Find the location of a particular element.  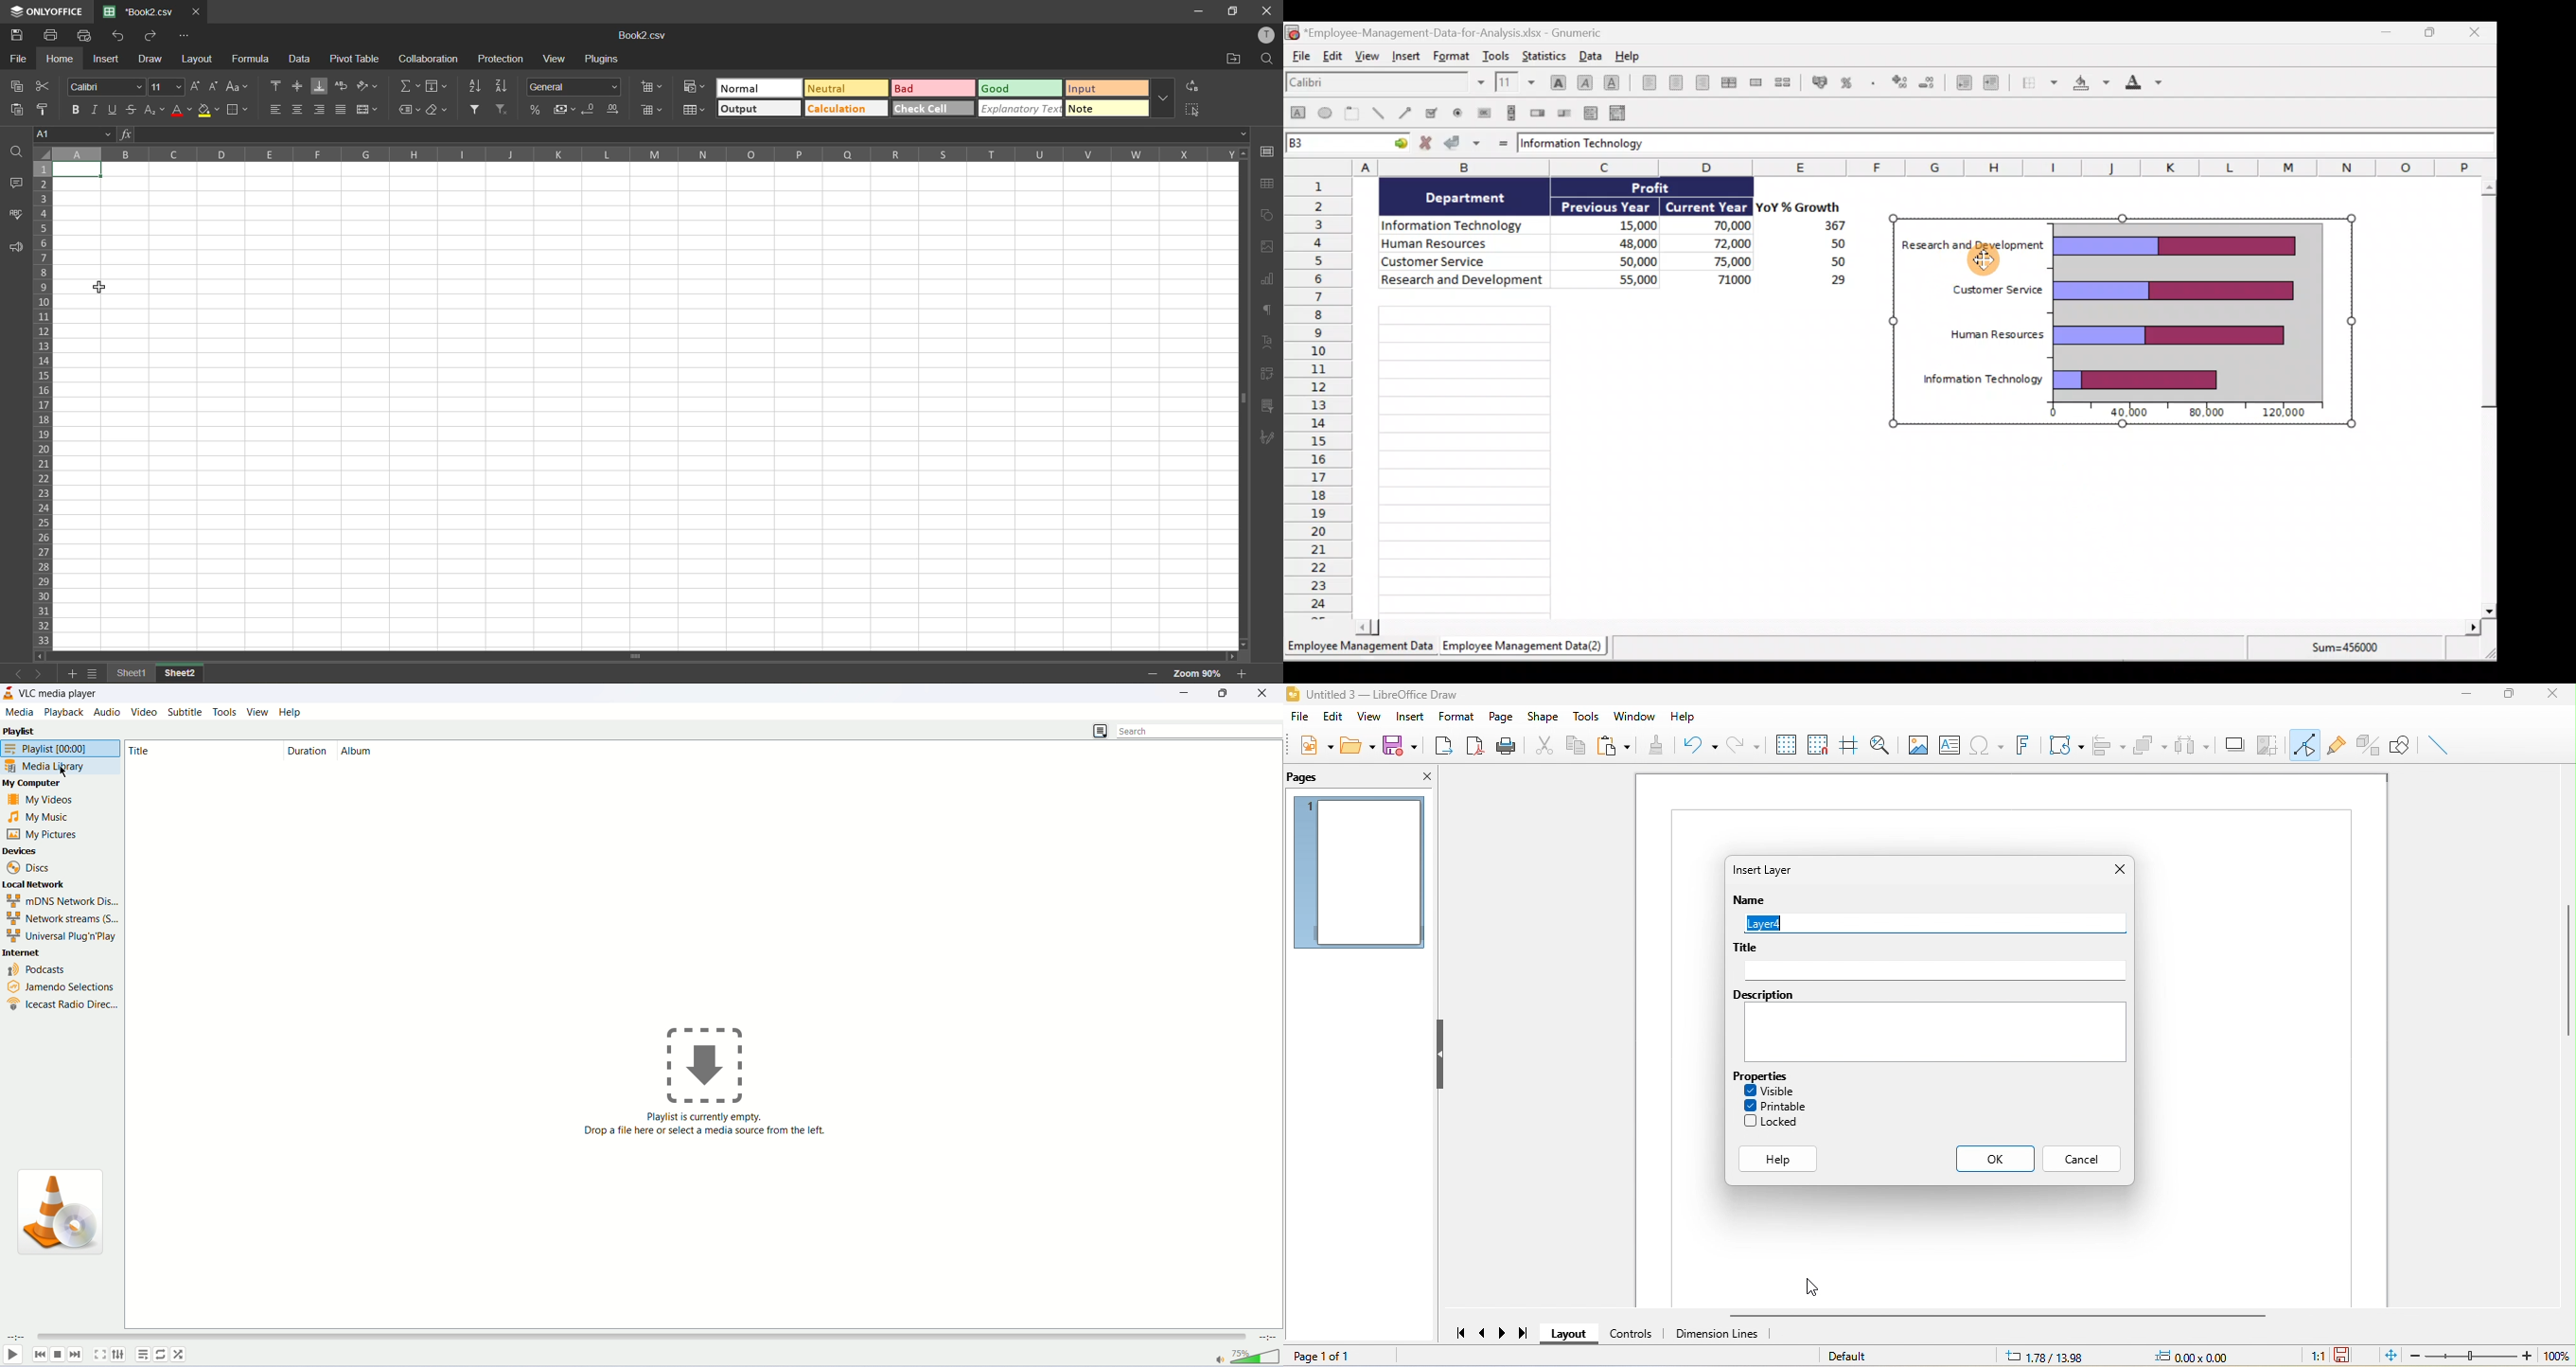

previous page is located at coordinates (1483, 1335).